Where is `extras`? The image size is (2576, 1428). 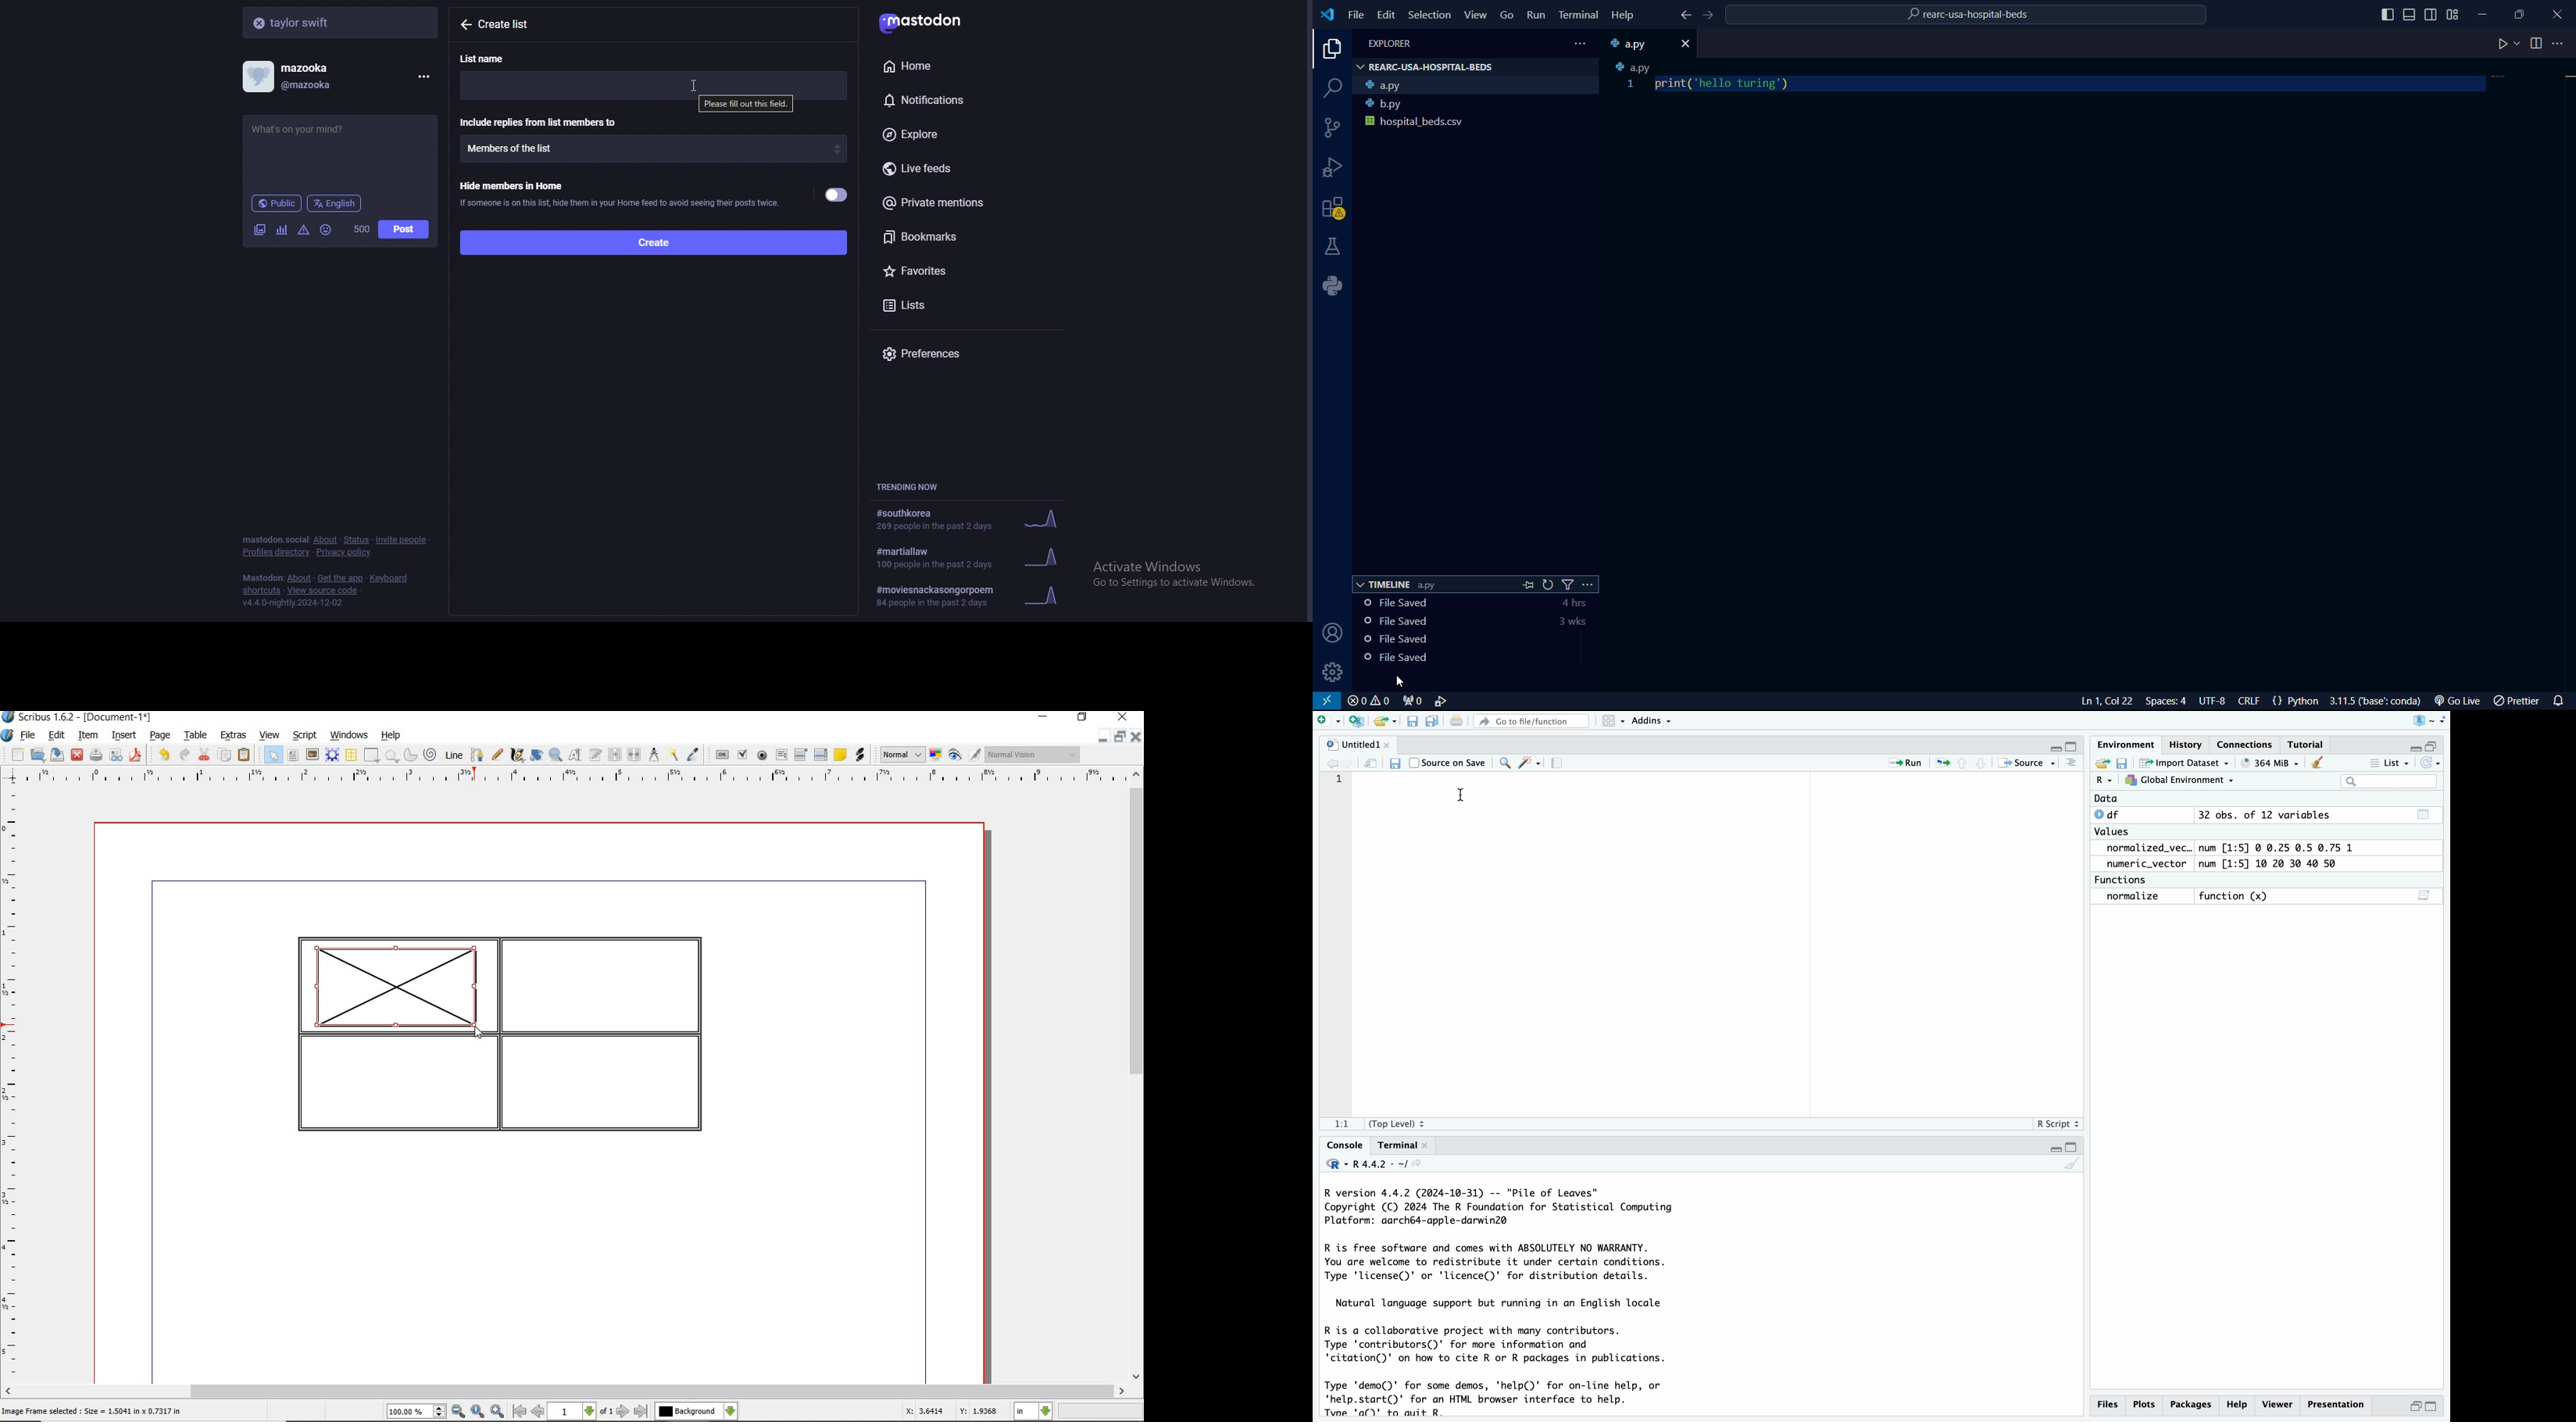
extras is located at coordinates (234, 736).